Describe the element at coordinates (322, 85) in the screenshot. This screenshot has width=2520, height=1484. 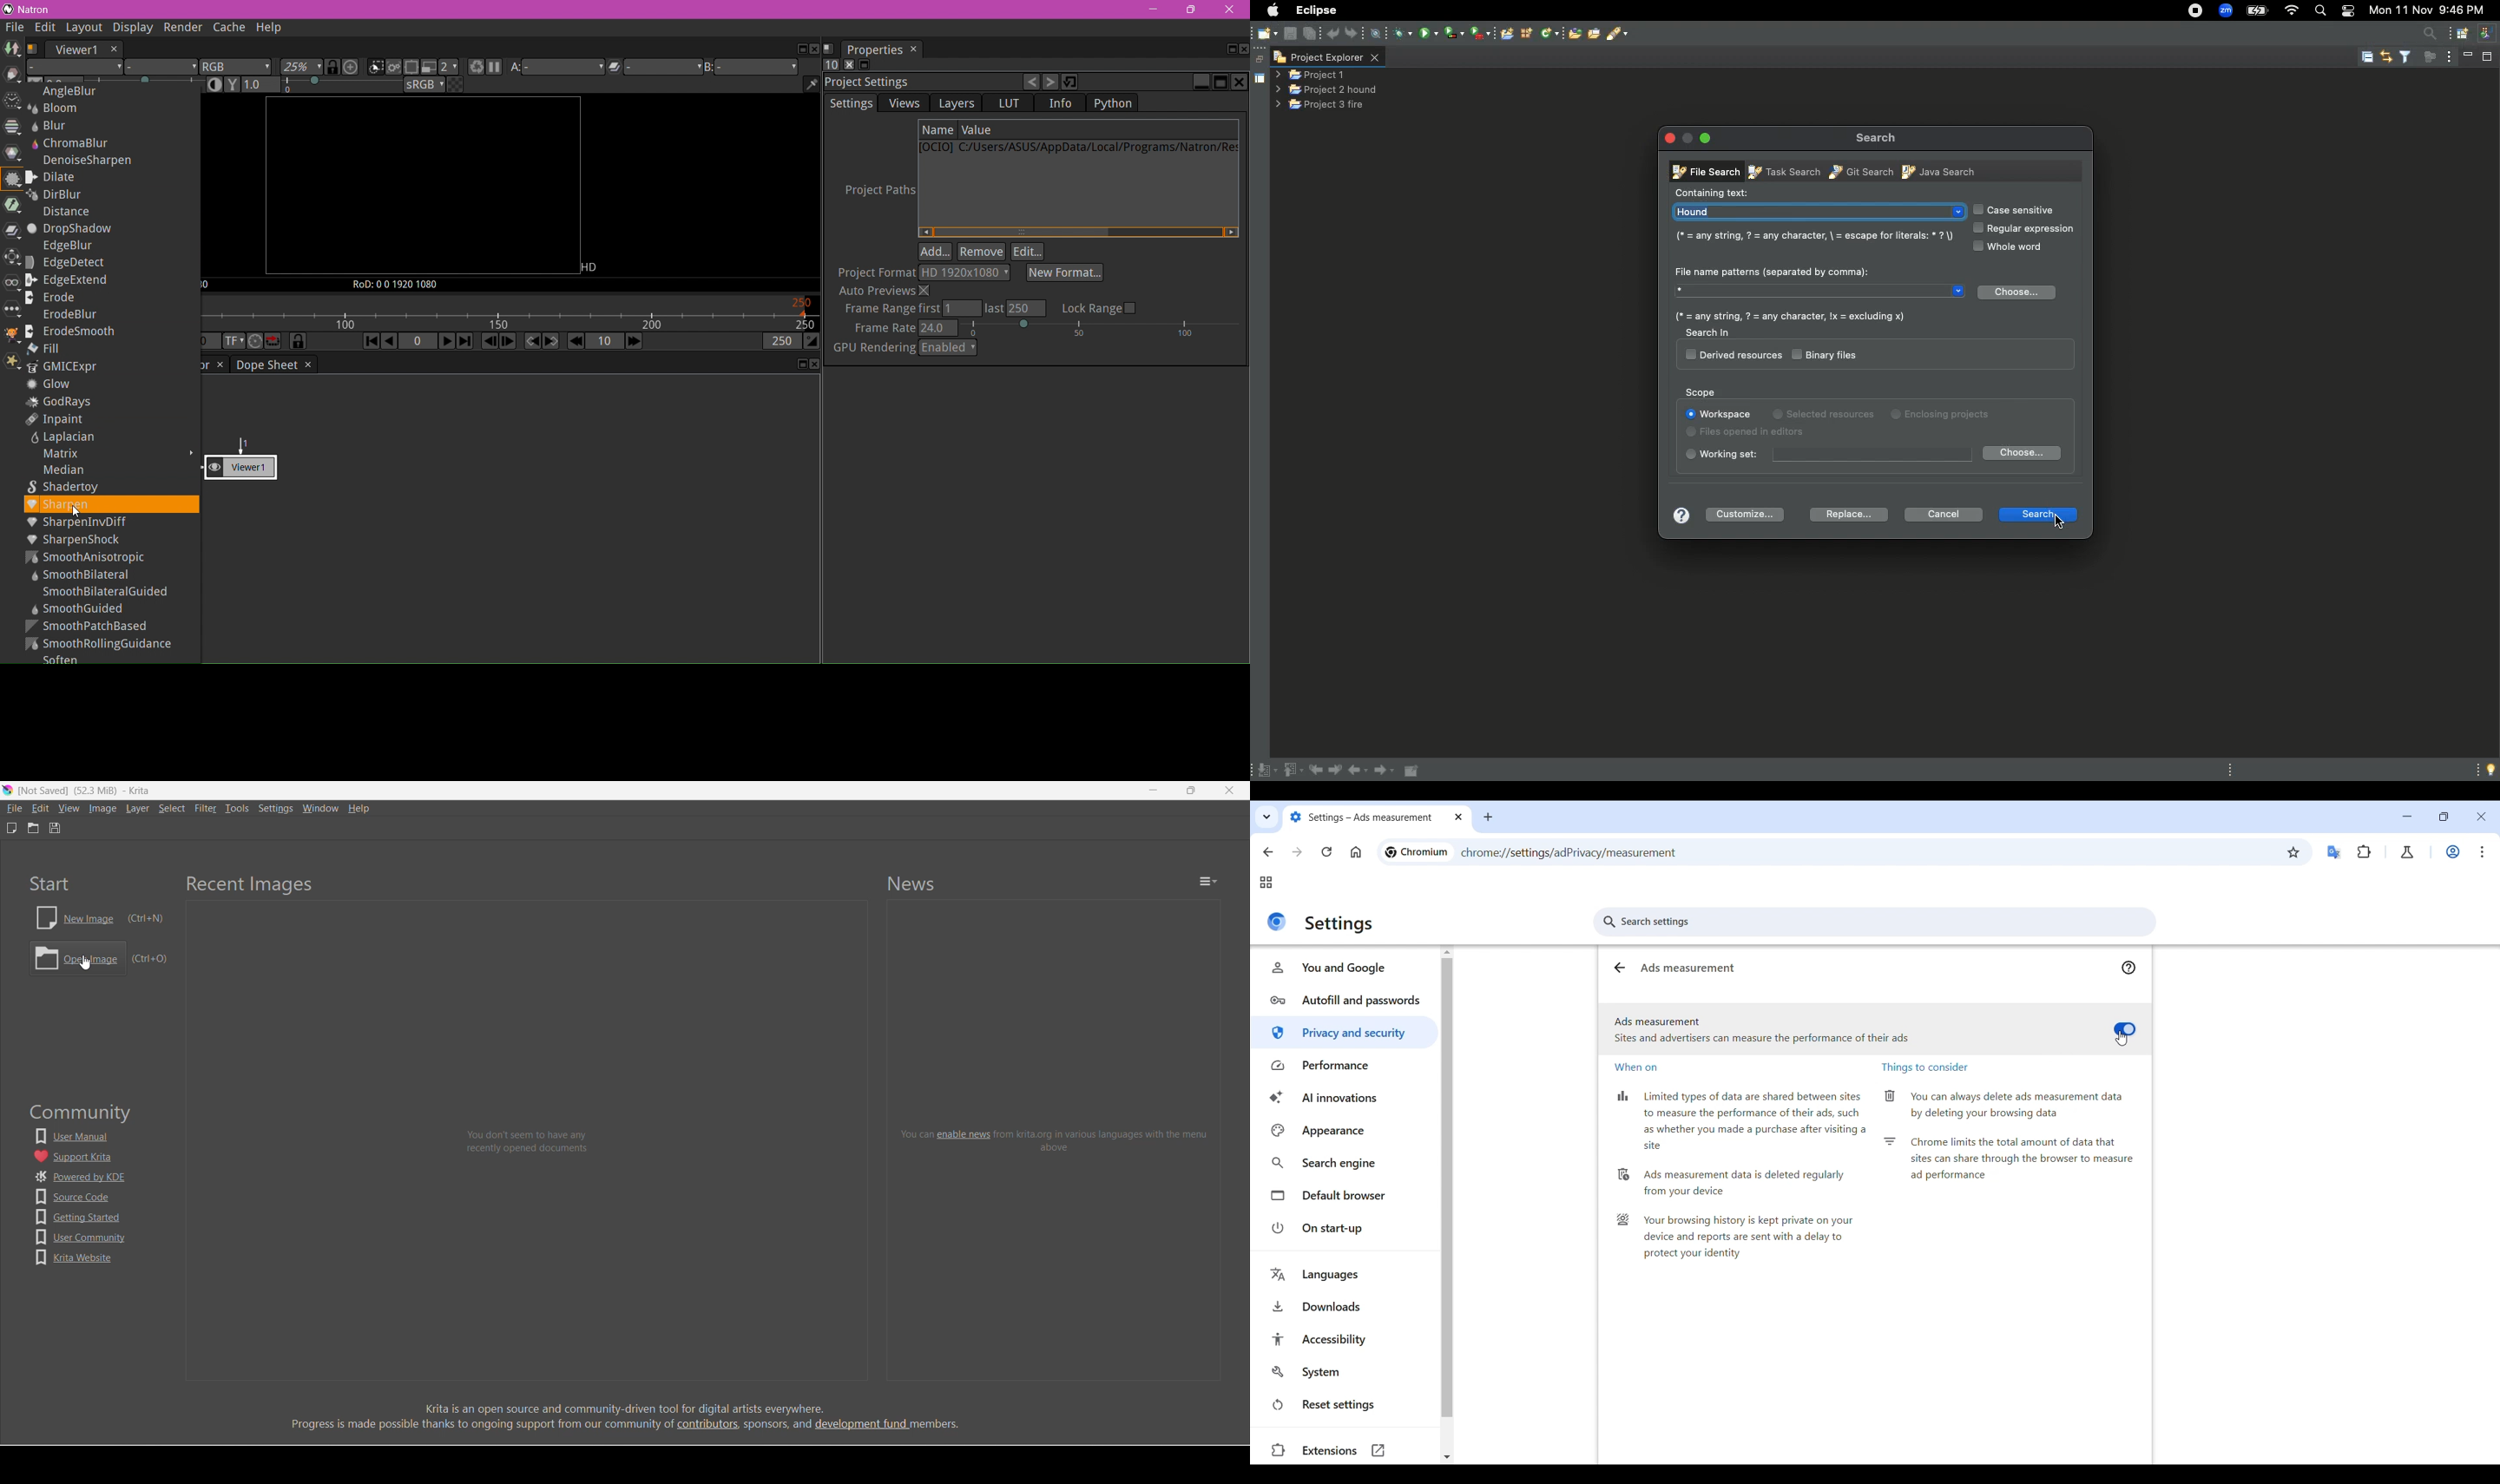
I see `Viewer gamma correction level` at that location.